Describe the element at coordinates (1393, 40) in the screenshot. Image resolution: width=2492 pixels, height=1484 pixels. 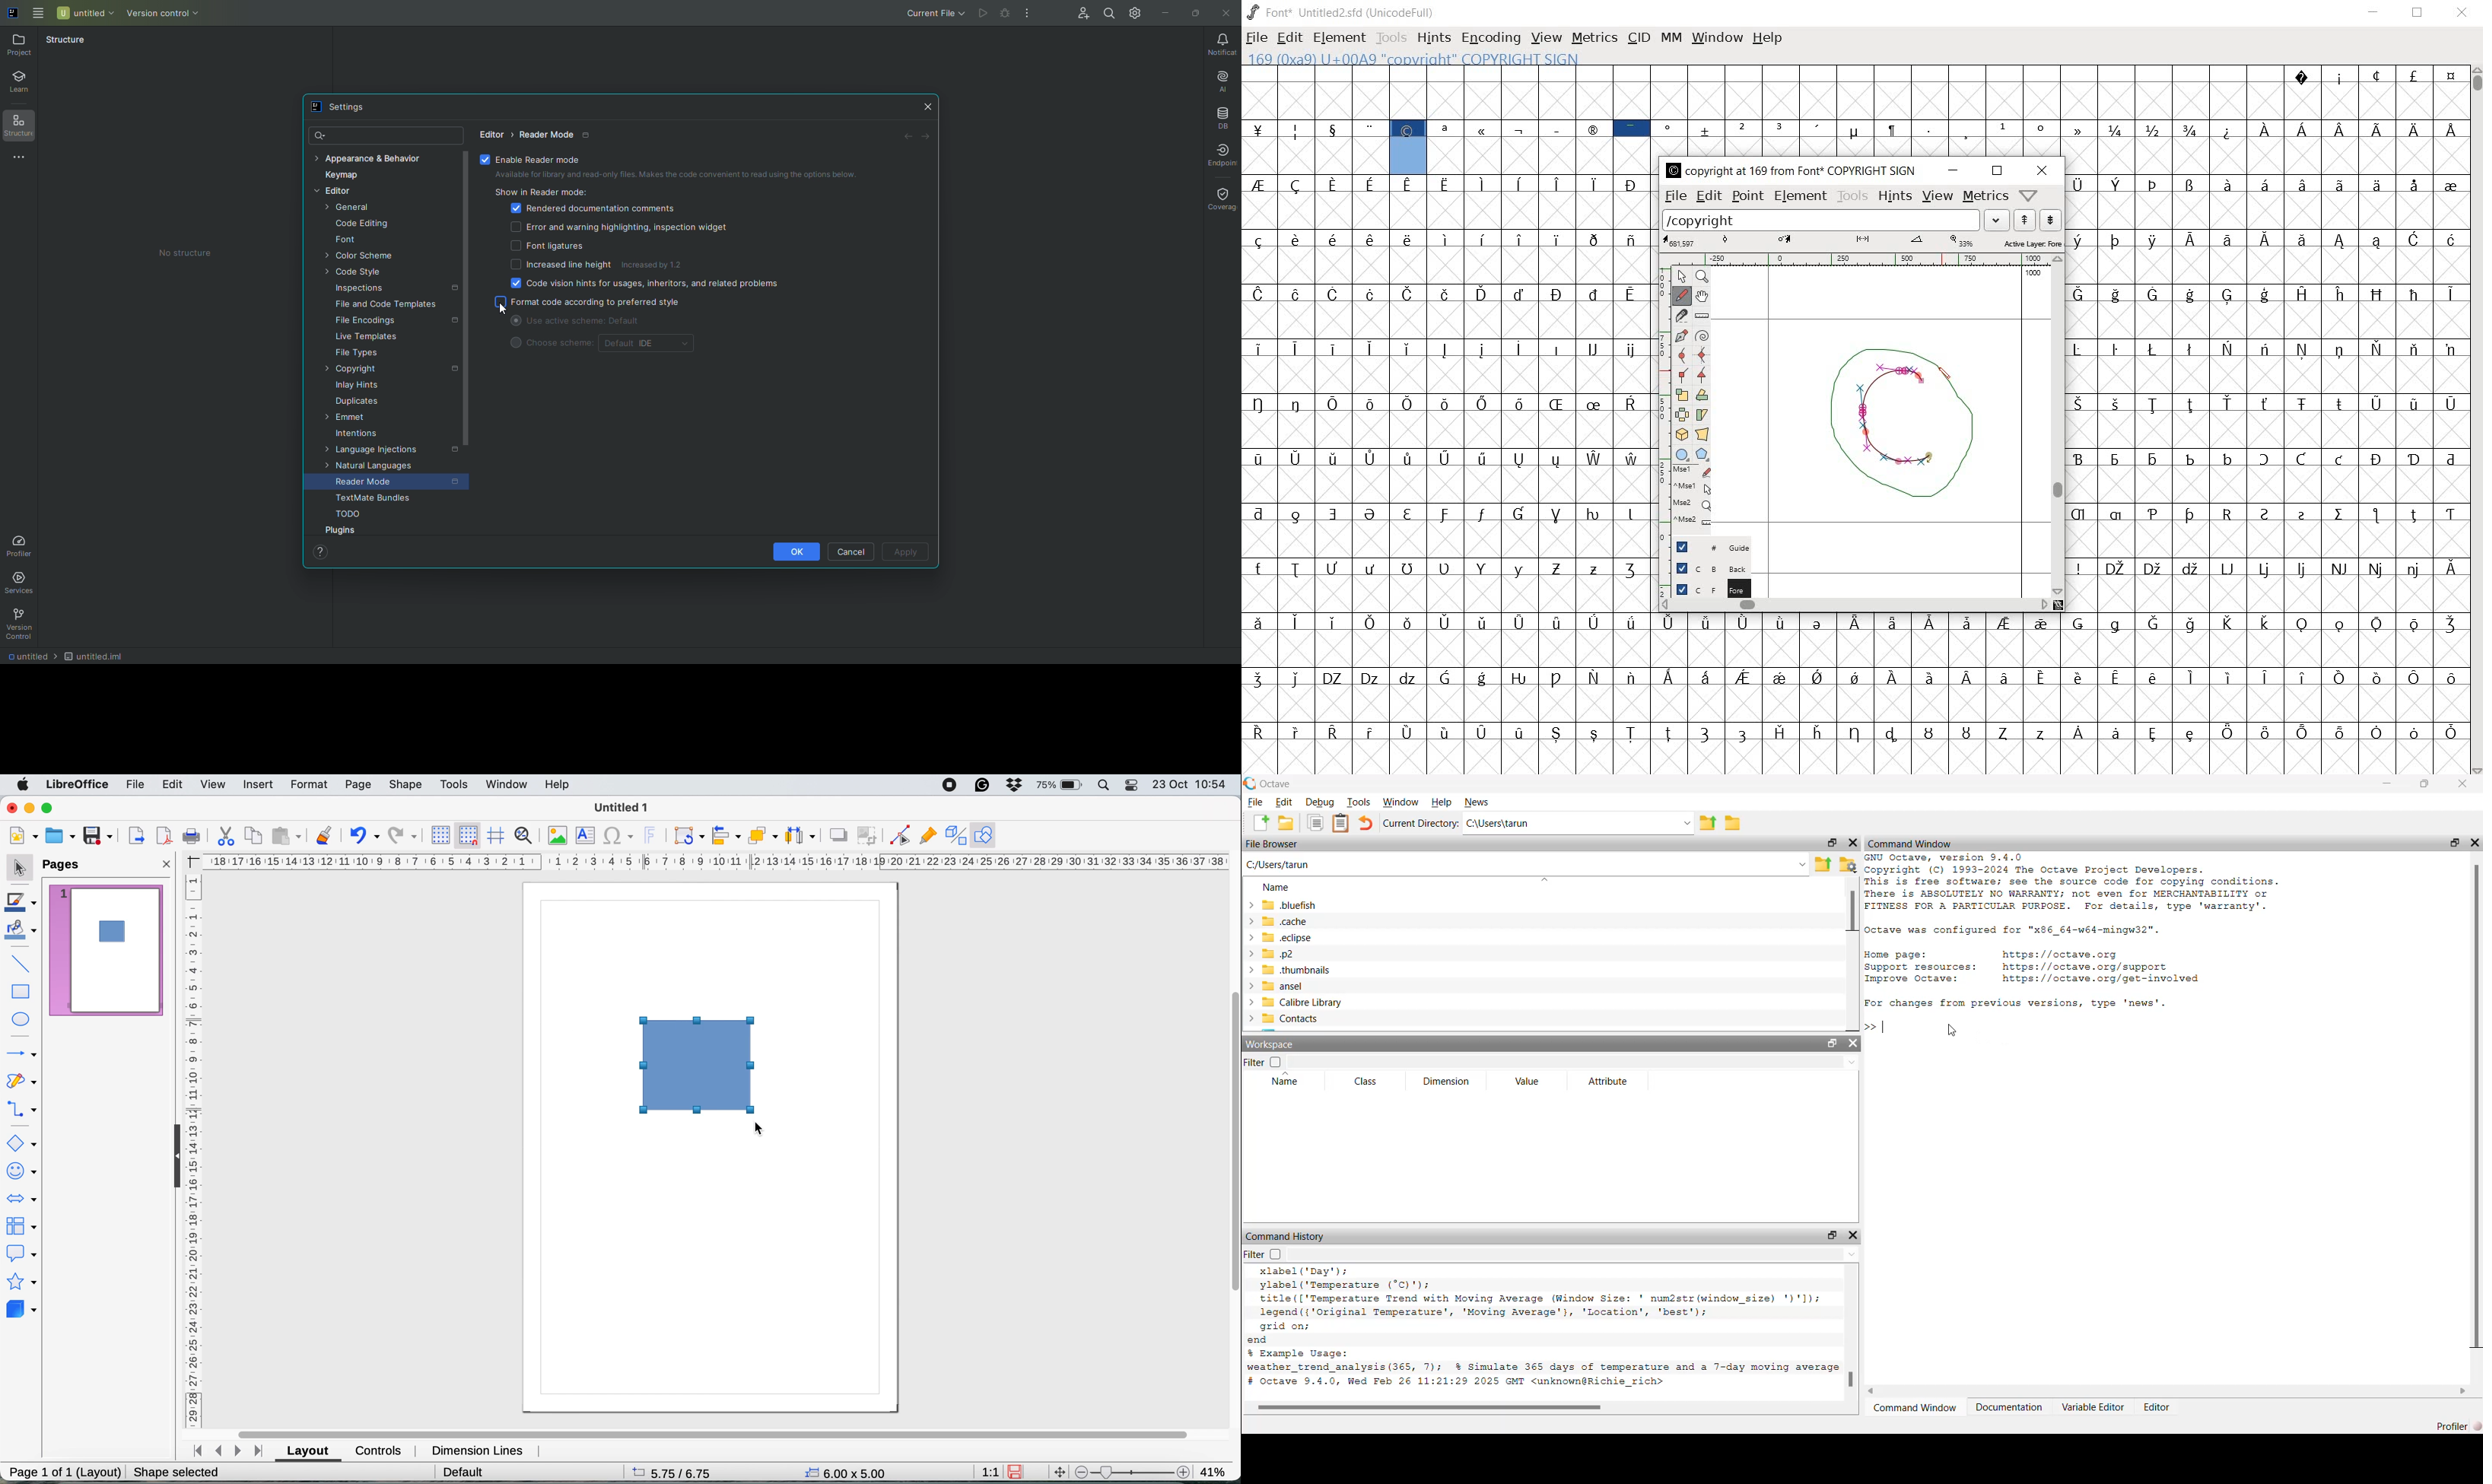
I see `tools` at that location.